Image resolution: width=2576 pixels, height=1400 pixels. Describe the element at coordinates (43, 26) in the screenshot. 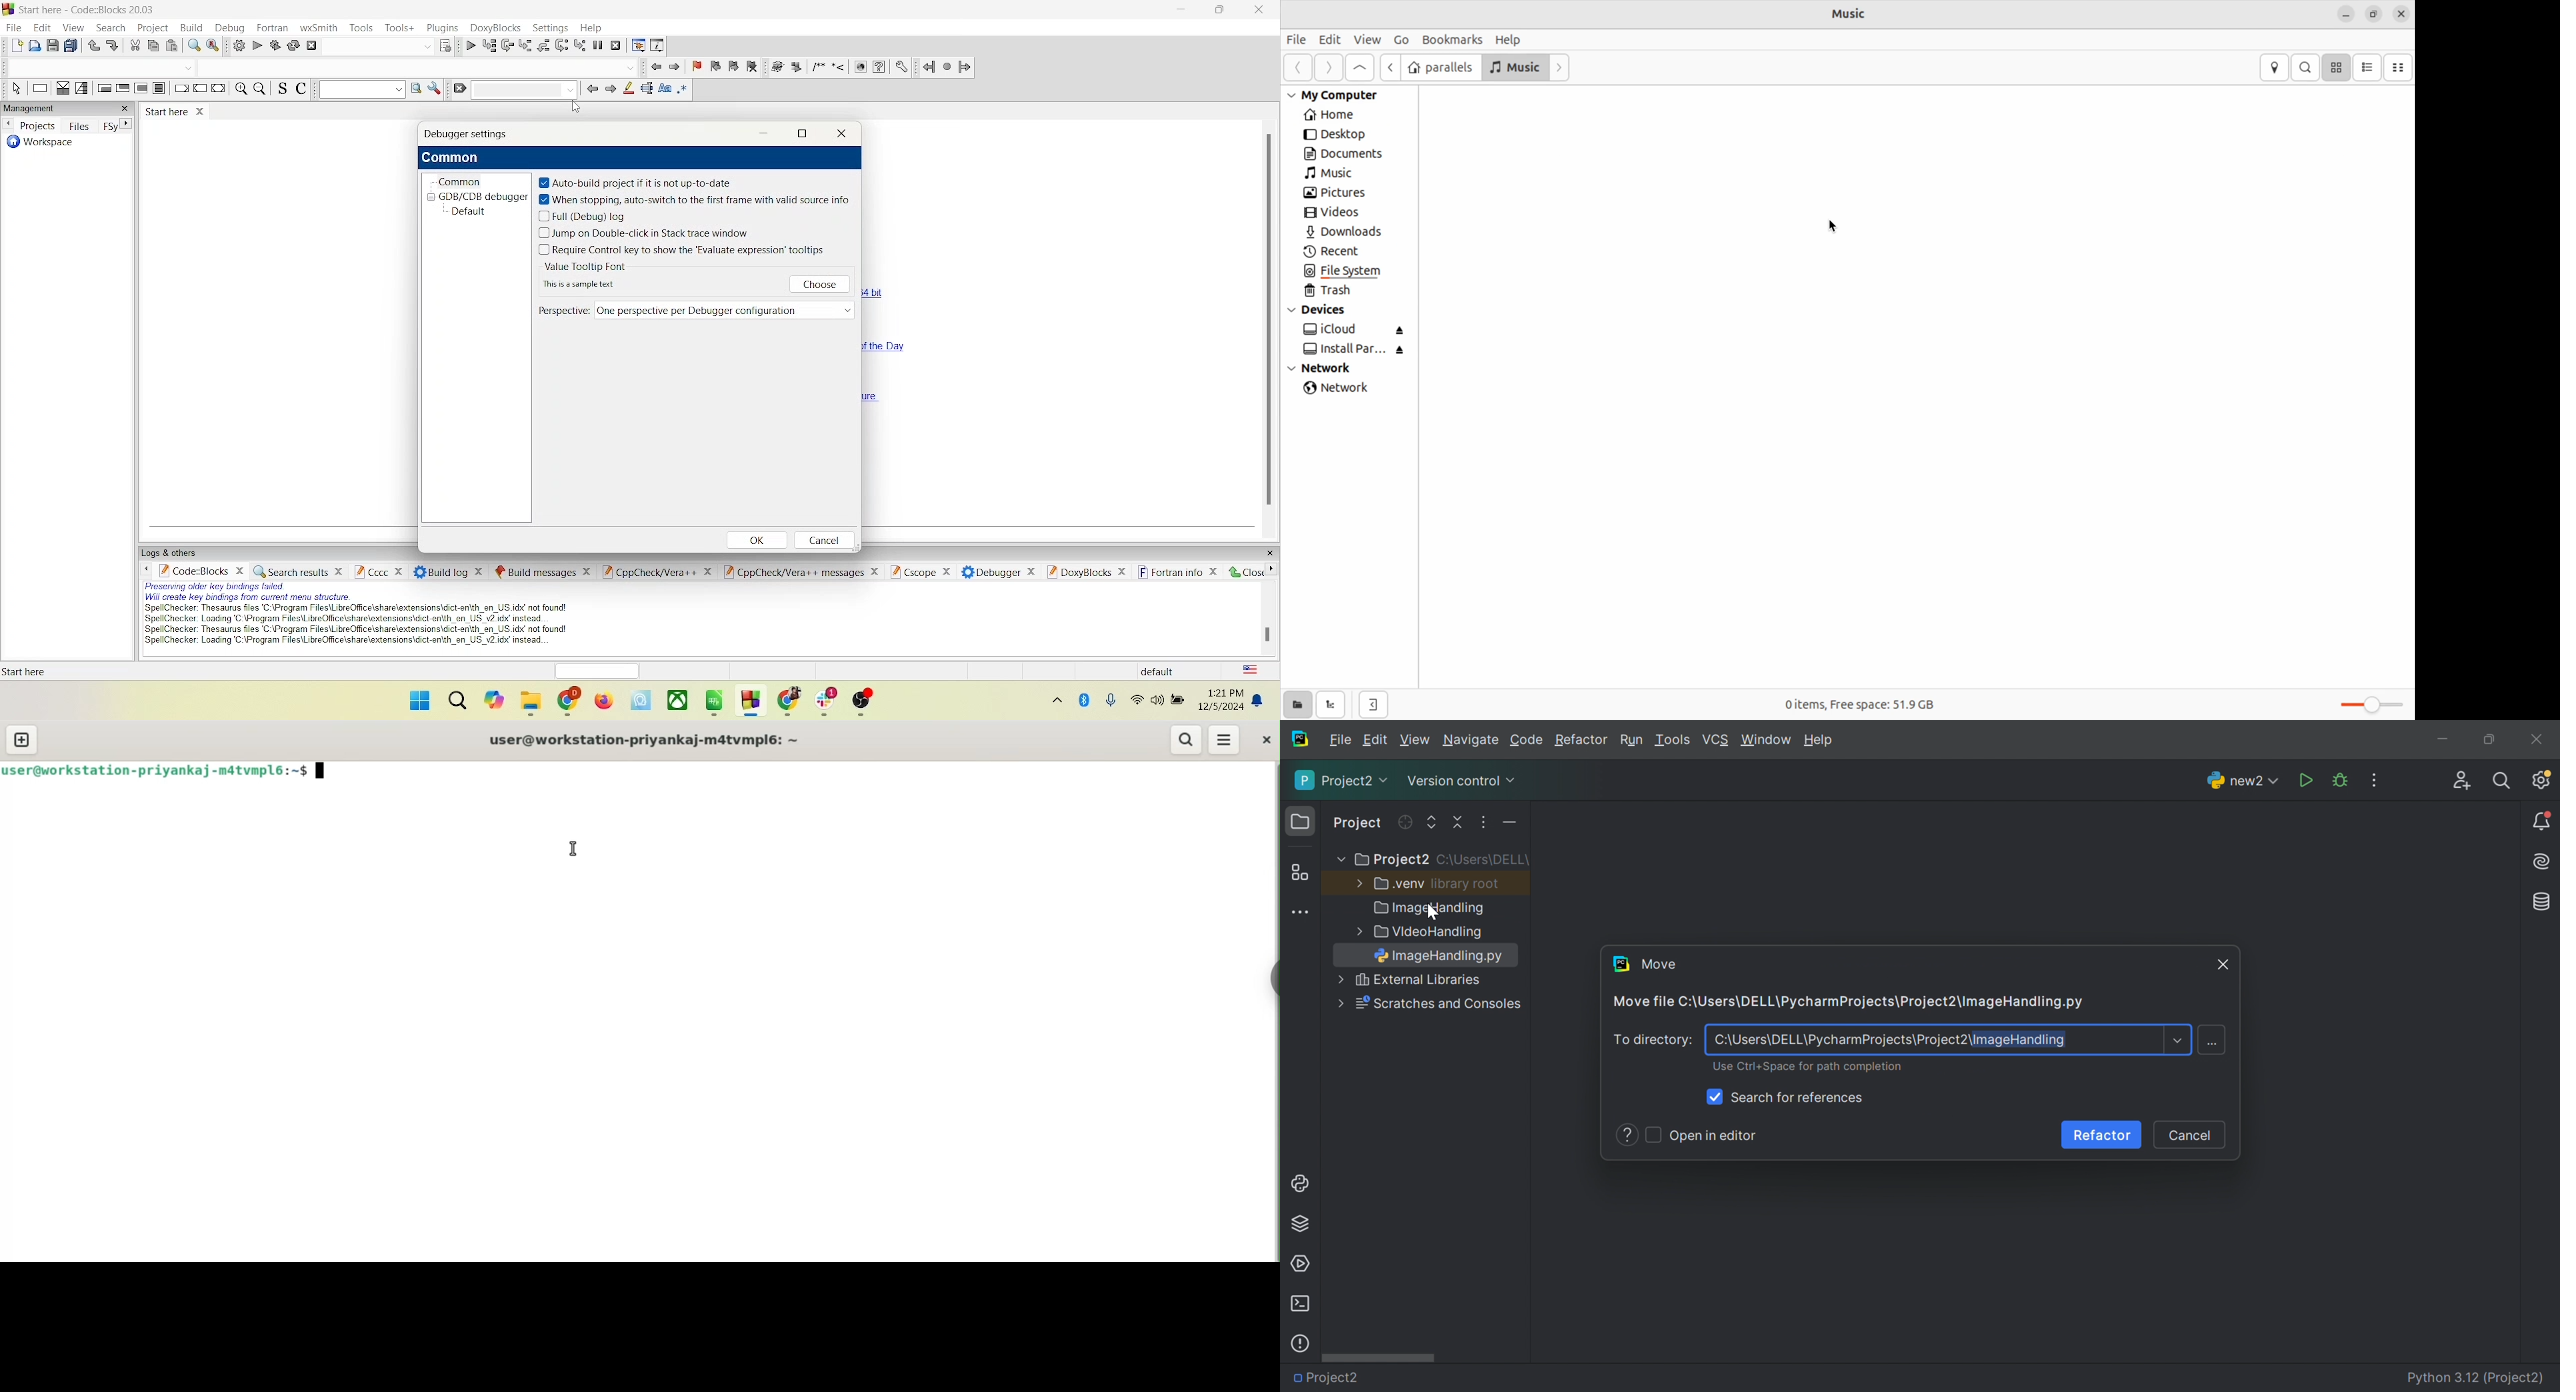

I see `edit` at that location.